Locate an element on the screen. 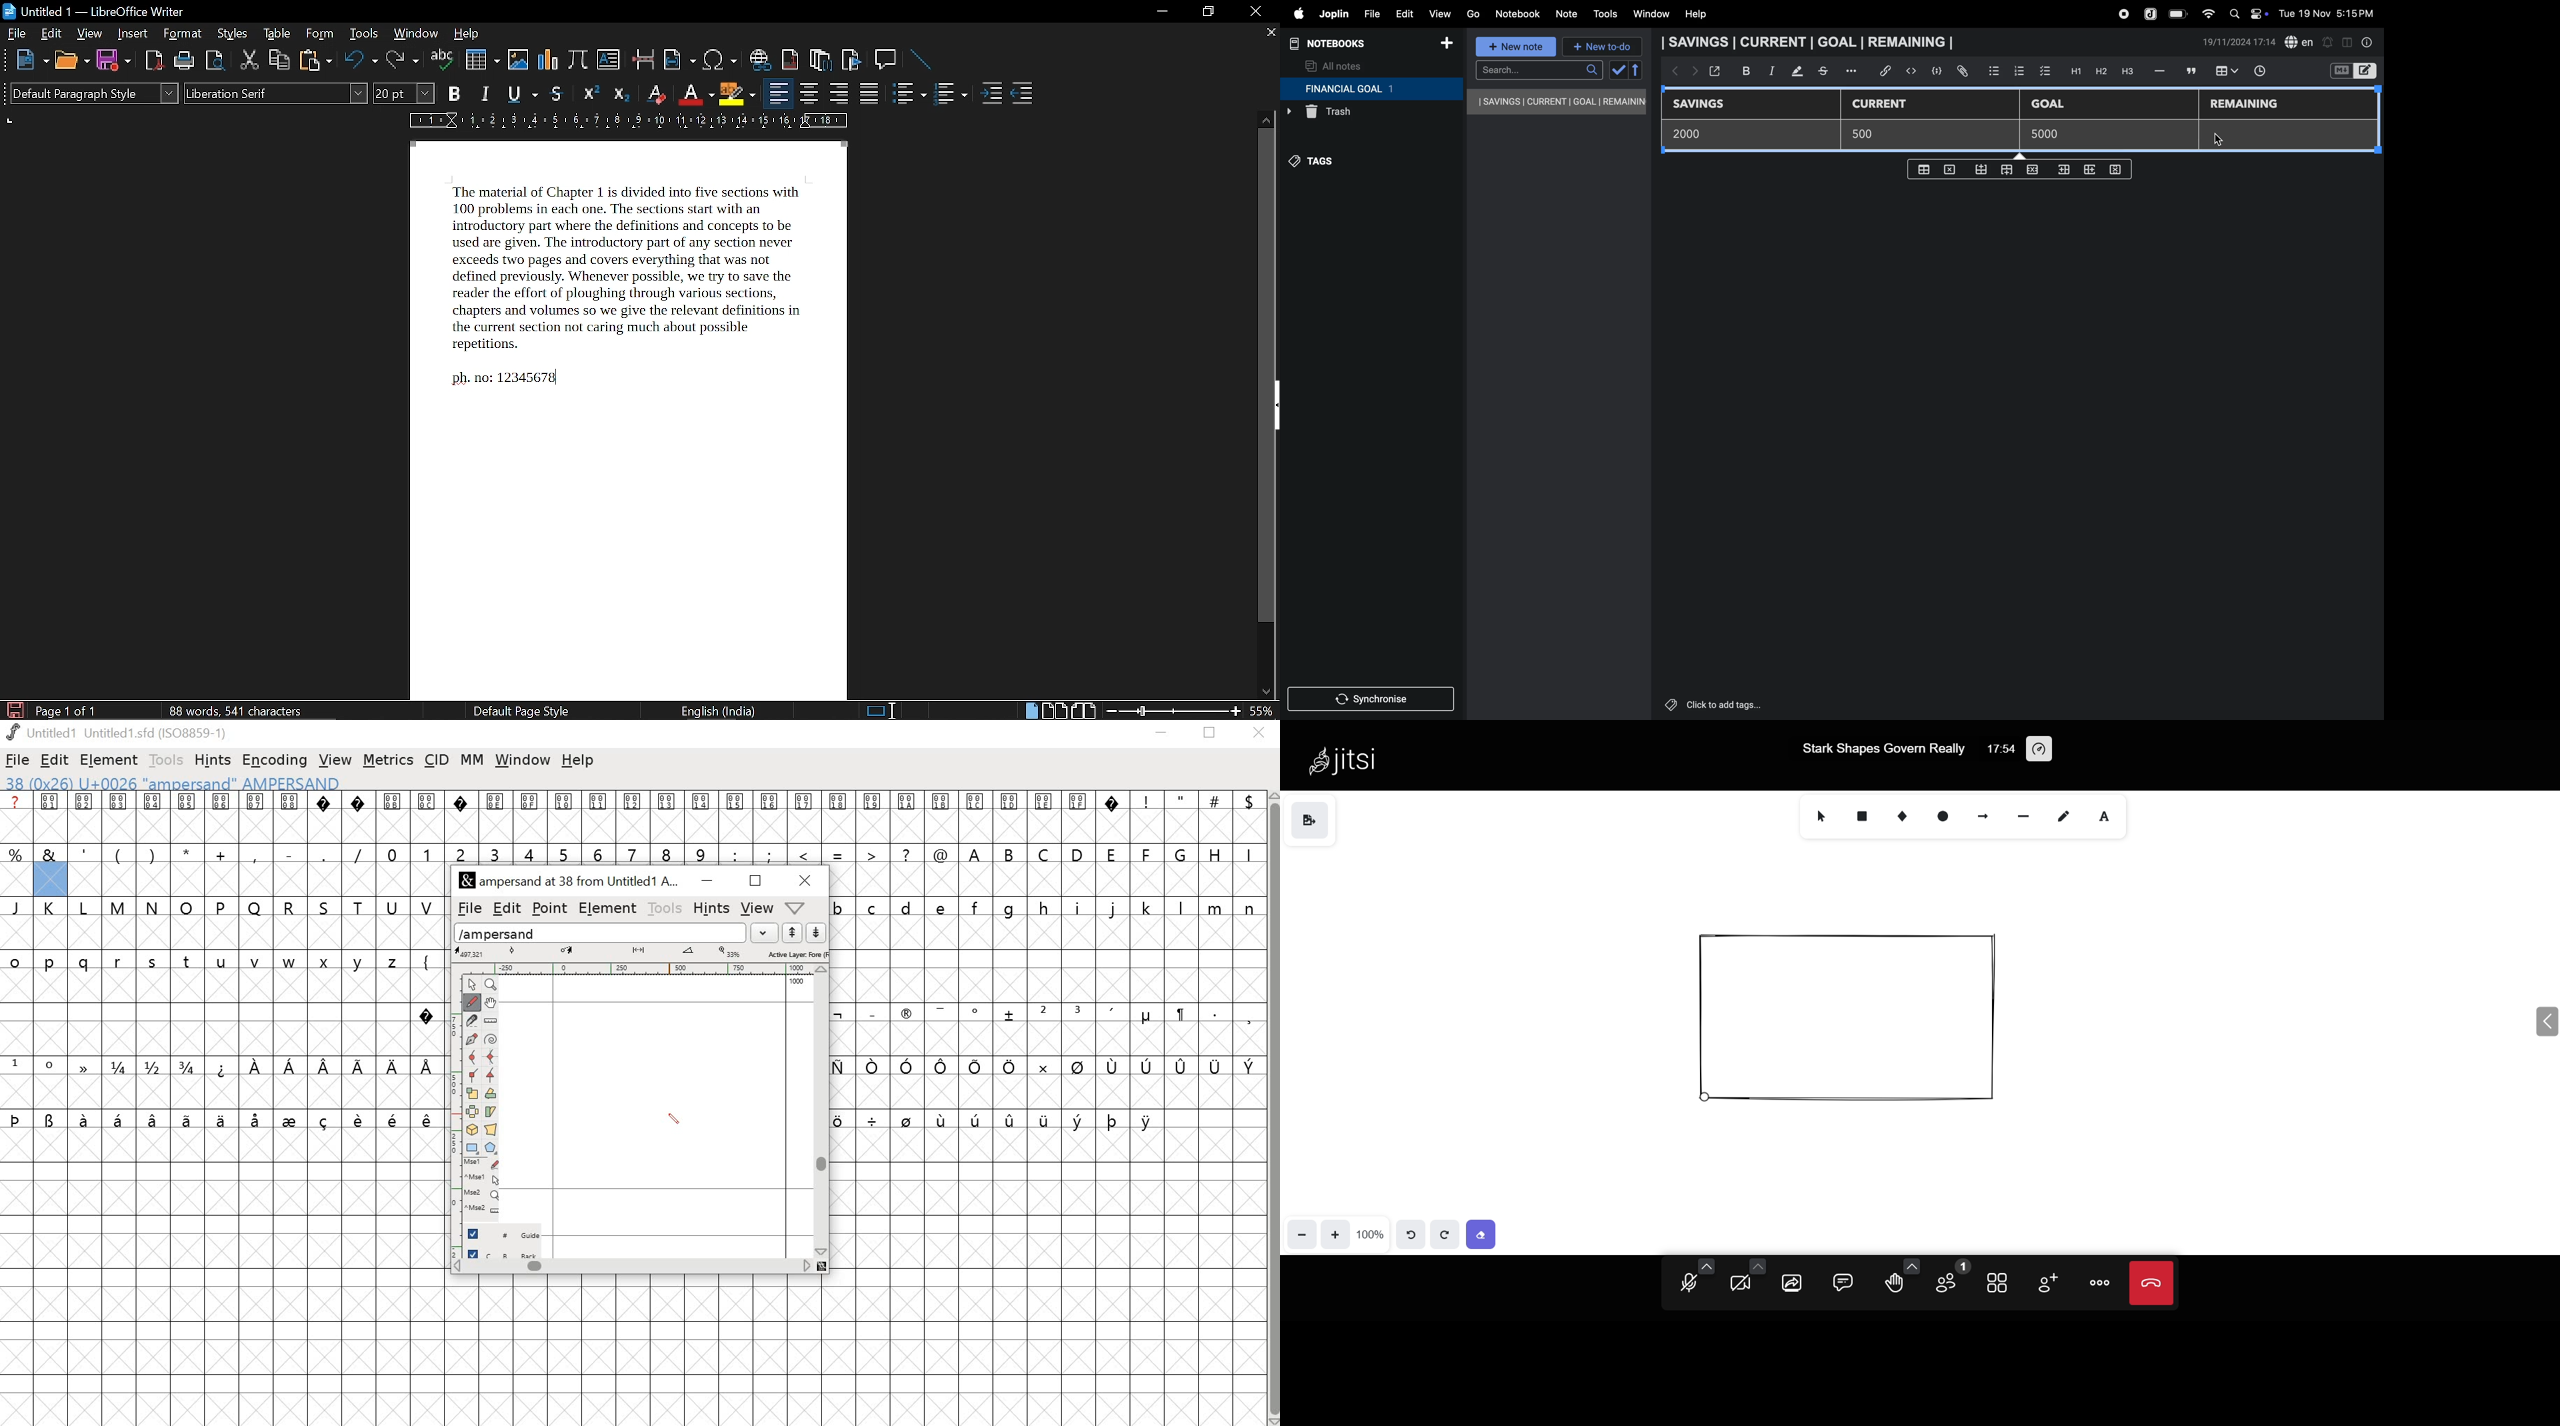 The image size is (2576, 1428). 2000 is located at coordinates (1693, 133).